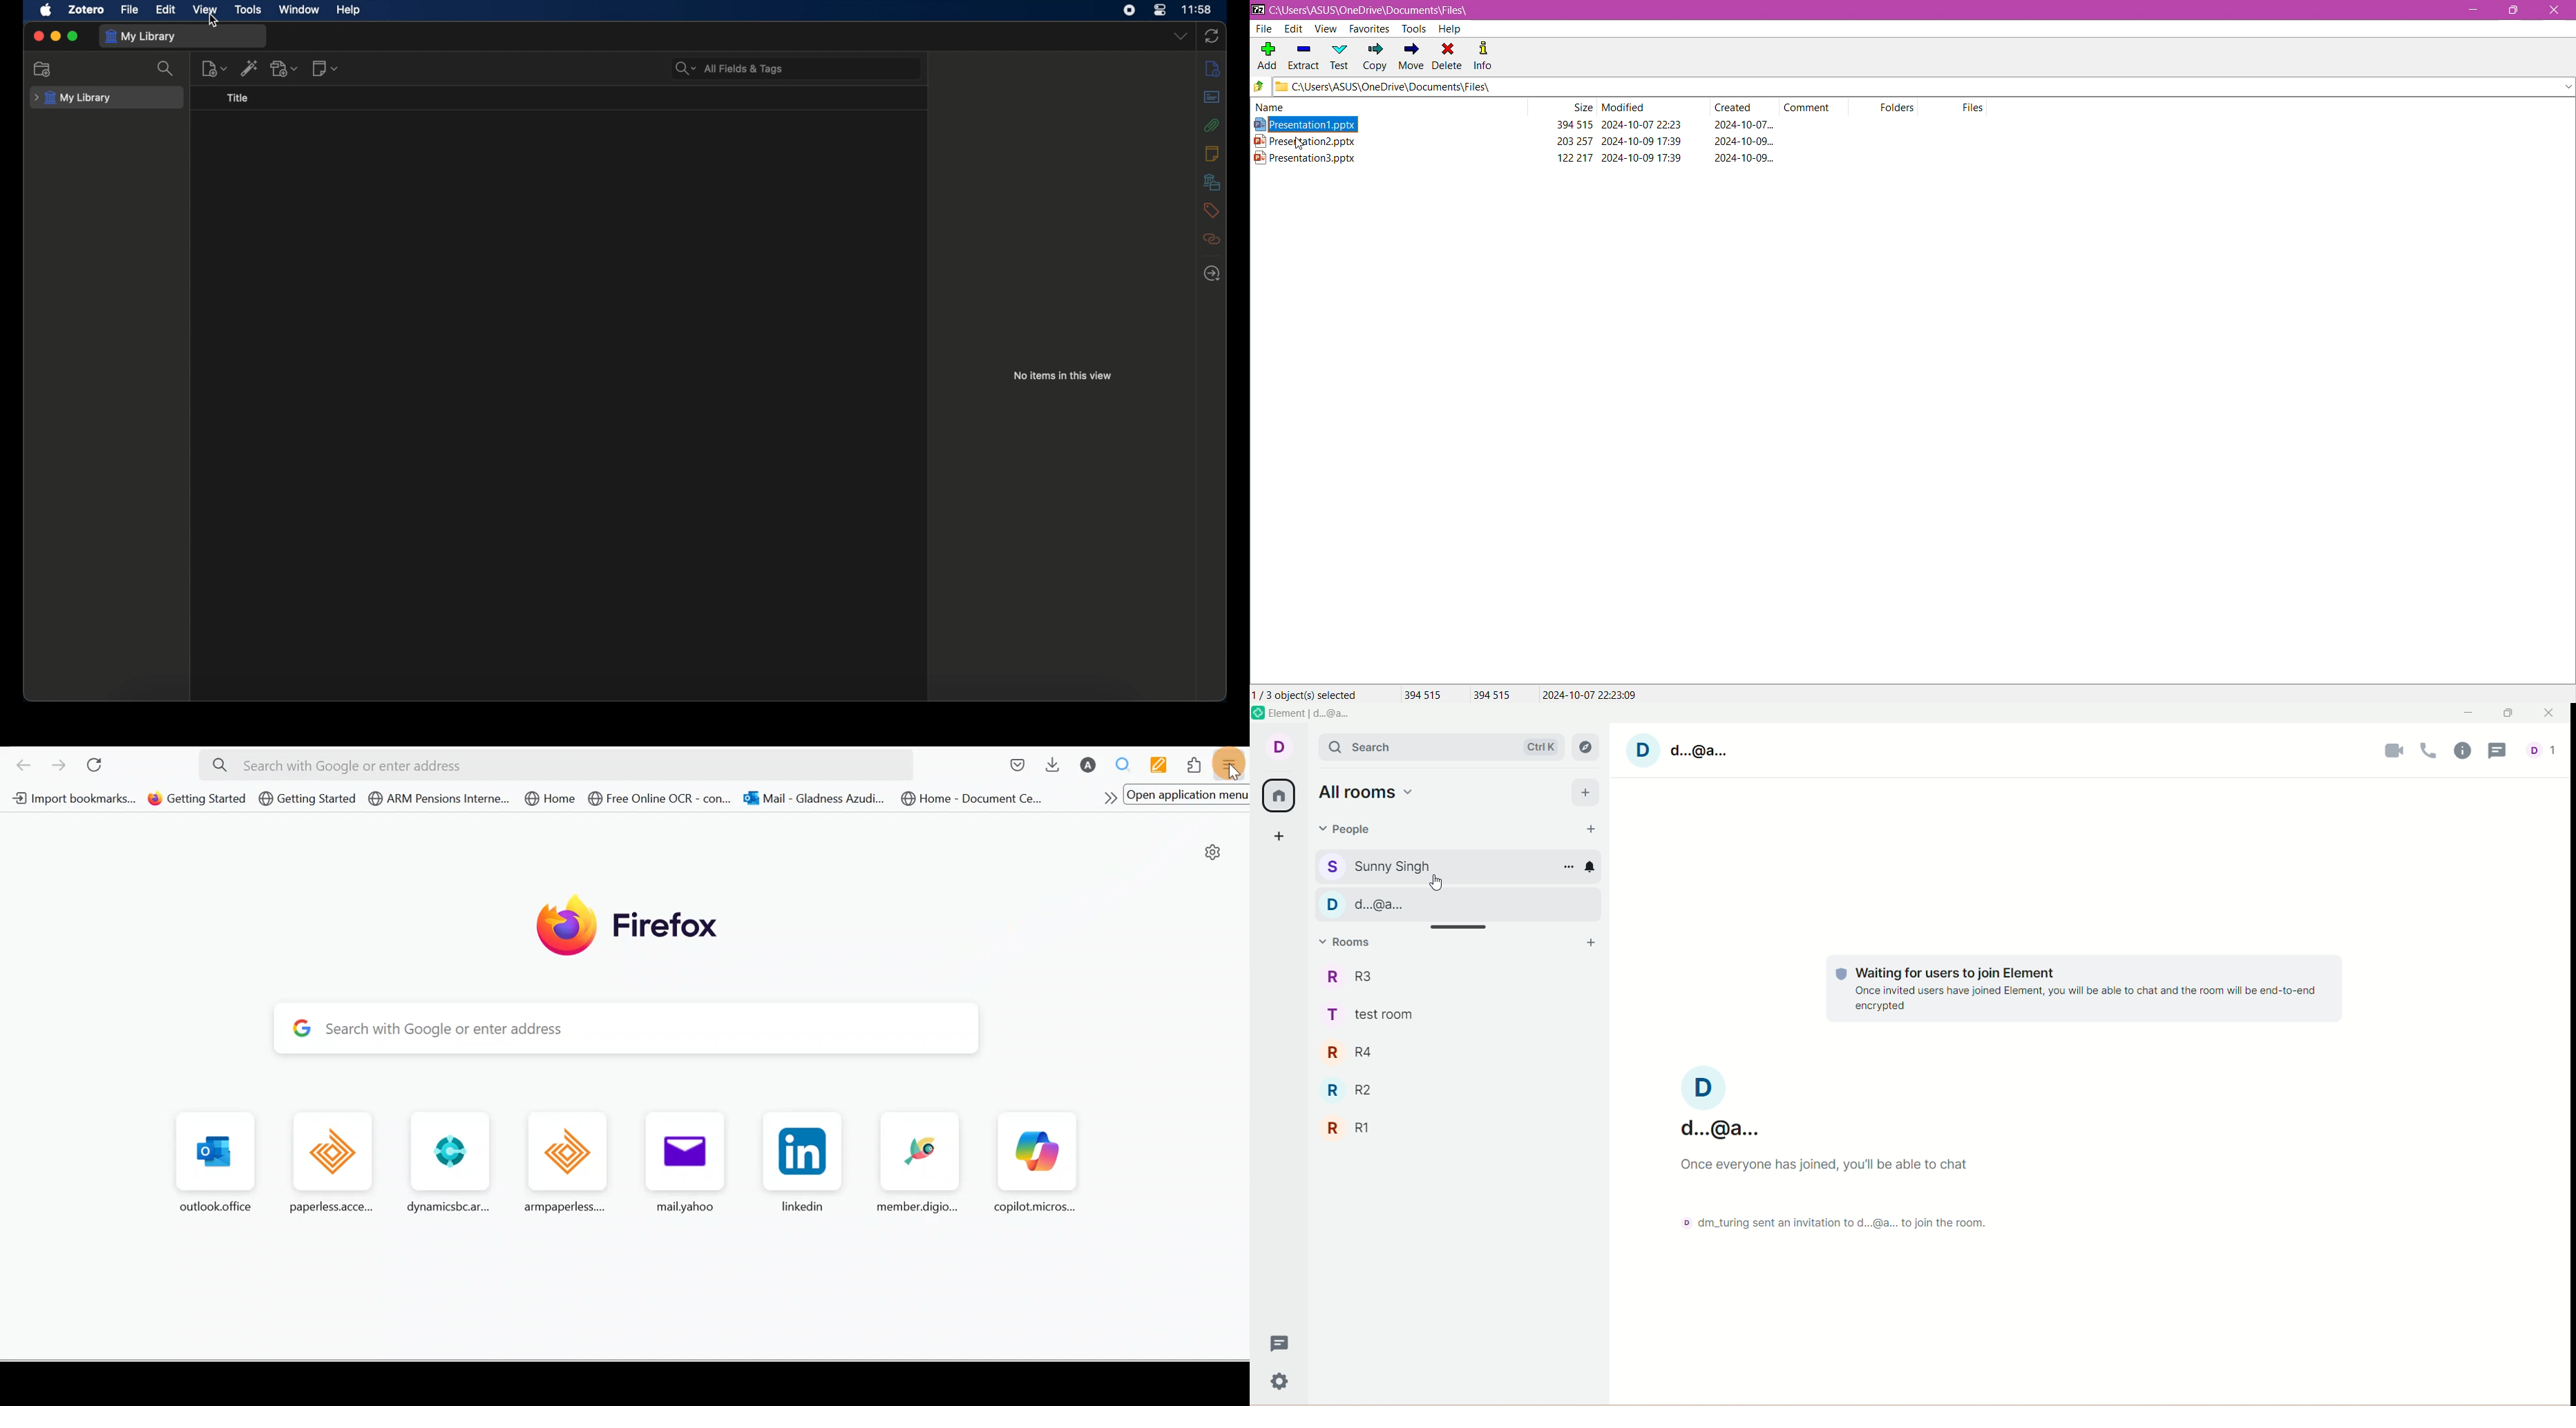 The height and width of the screenshot is (1428, 2576). Describe the element at coordinates (1303, 54) in the screenshot. I see `Extract` at that location.